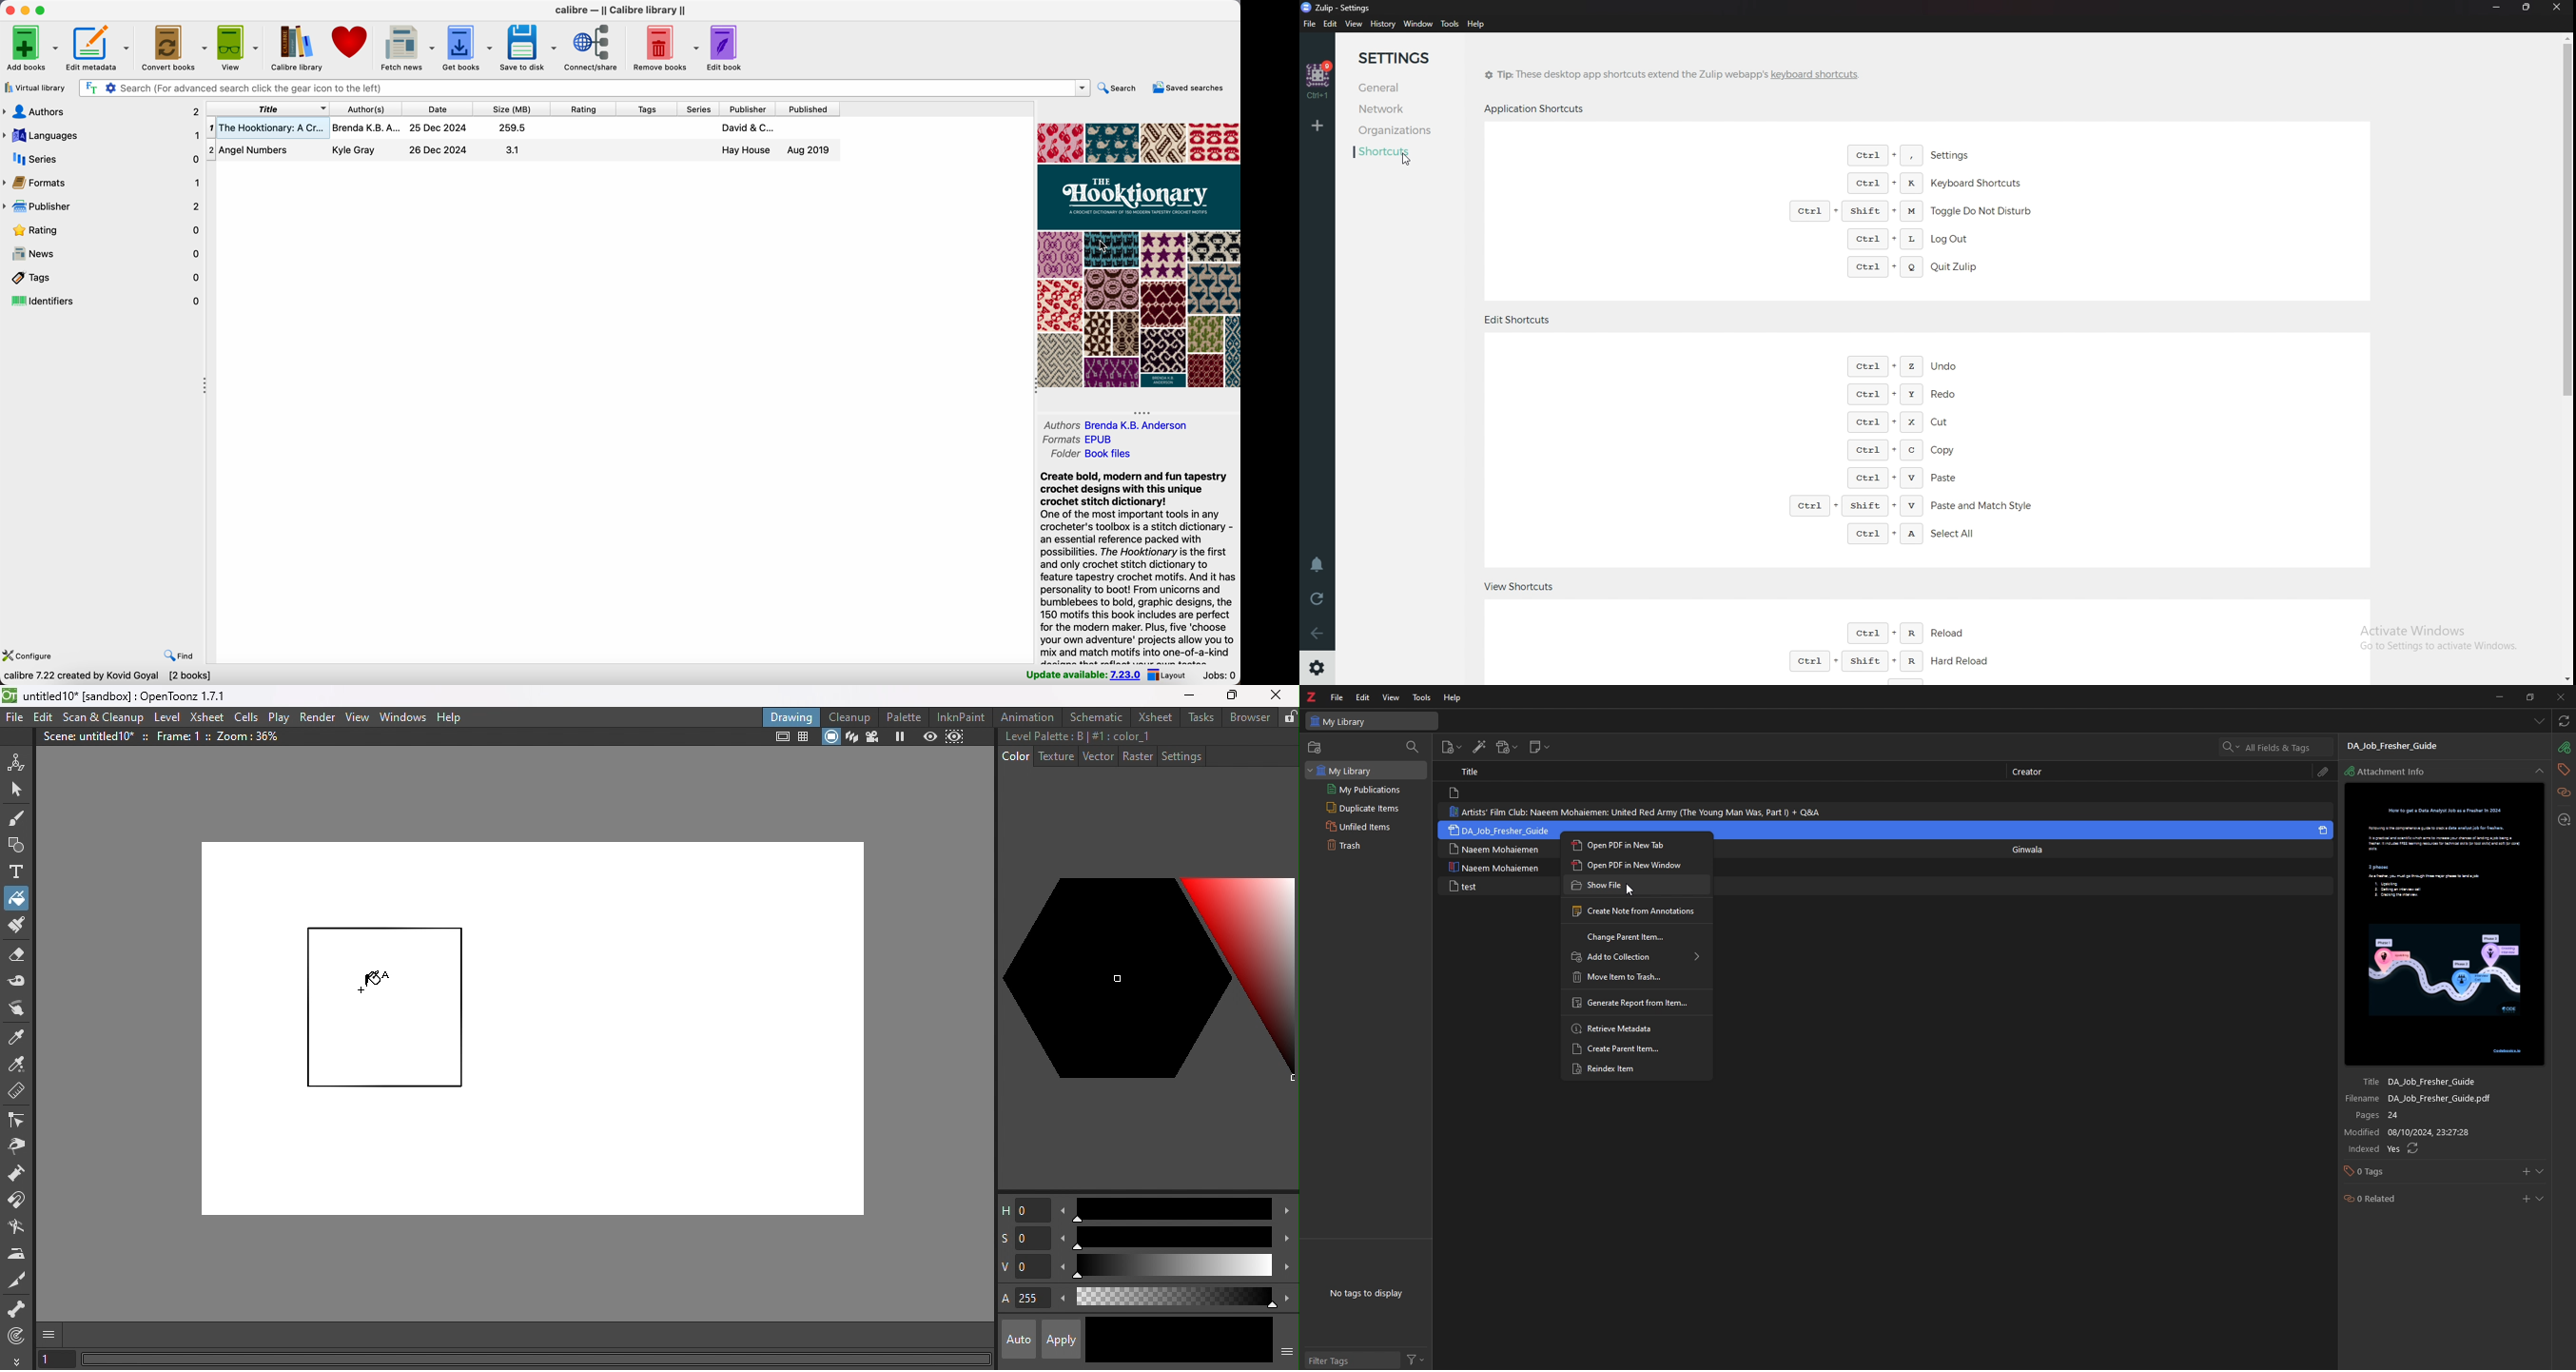  What do you see at coordinates (583, 87) in the screenshot?
I see `search bar` at bounding box center [583, 87].